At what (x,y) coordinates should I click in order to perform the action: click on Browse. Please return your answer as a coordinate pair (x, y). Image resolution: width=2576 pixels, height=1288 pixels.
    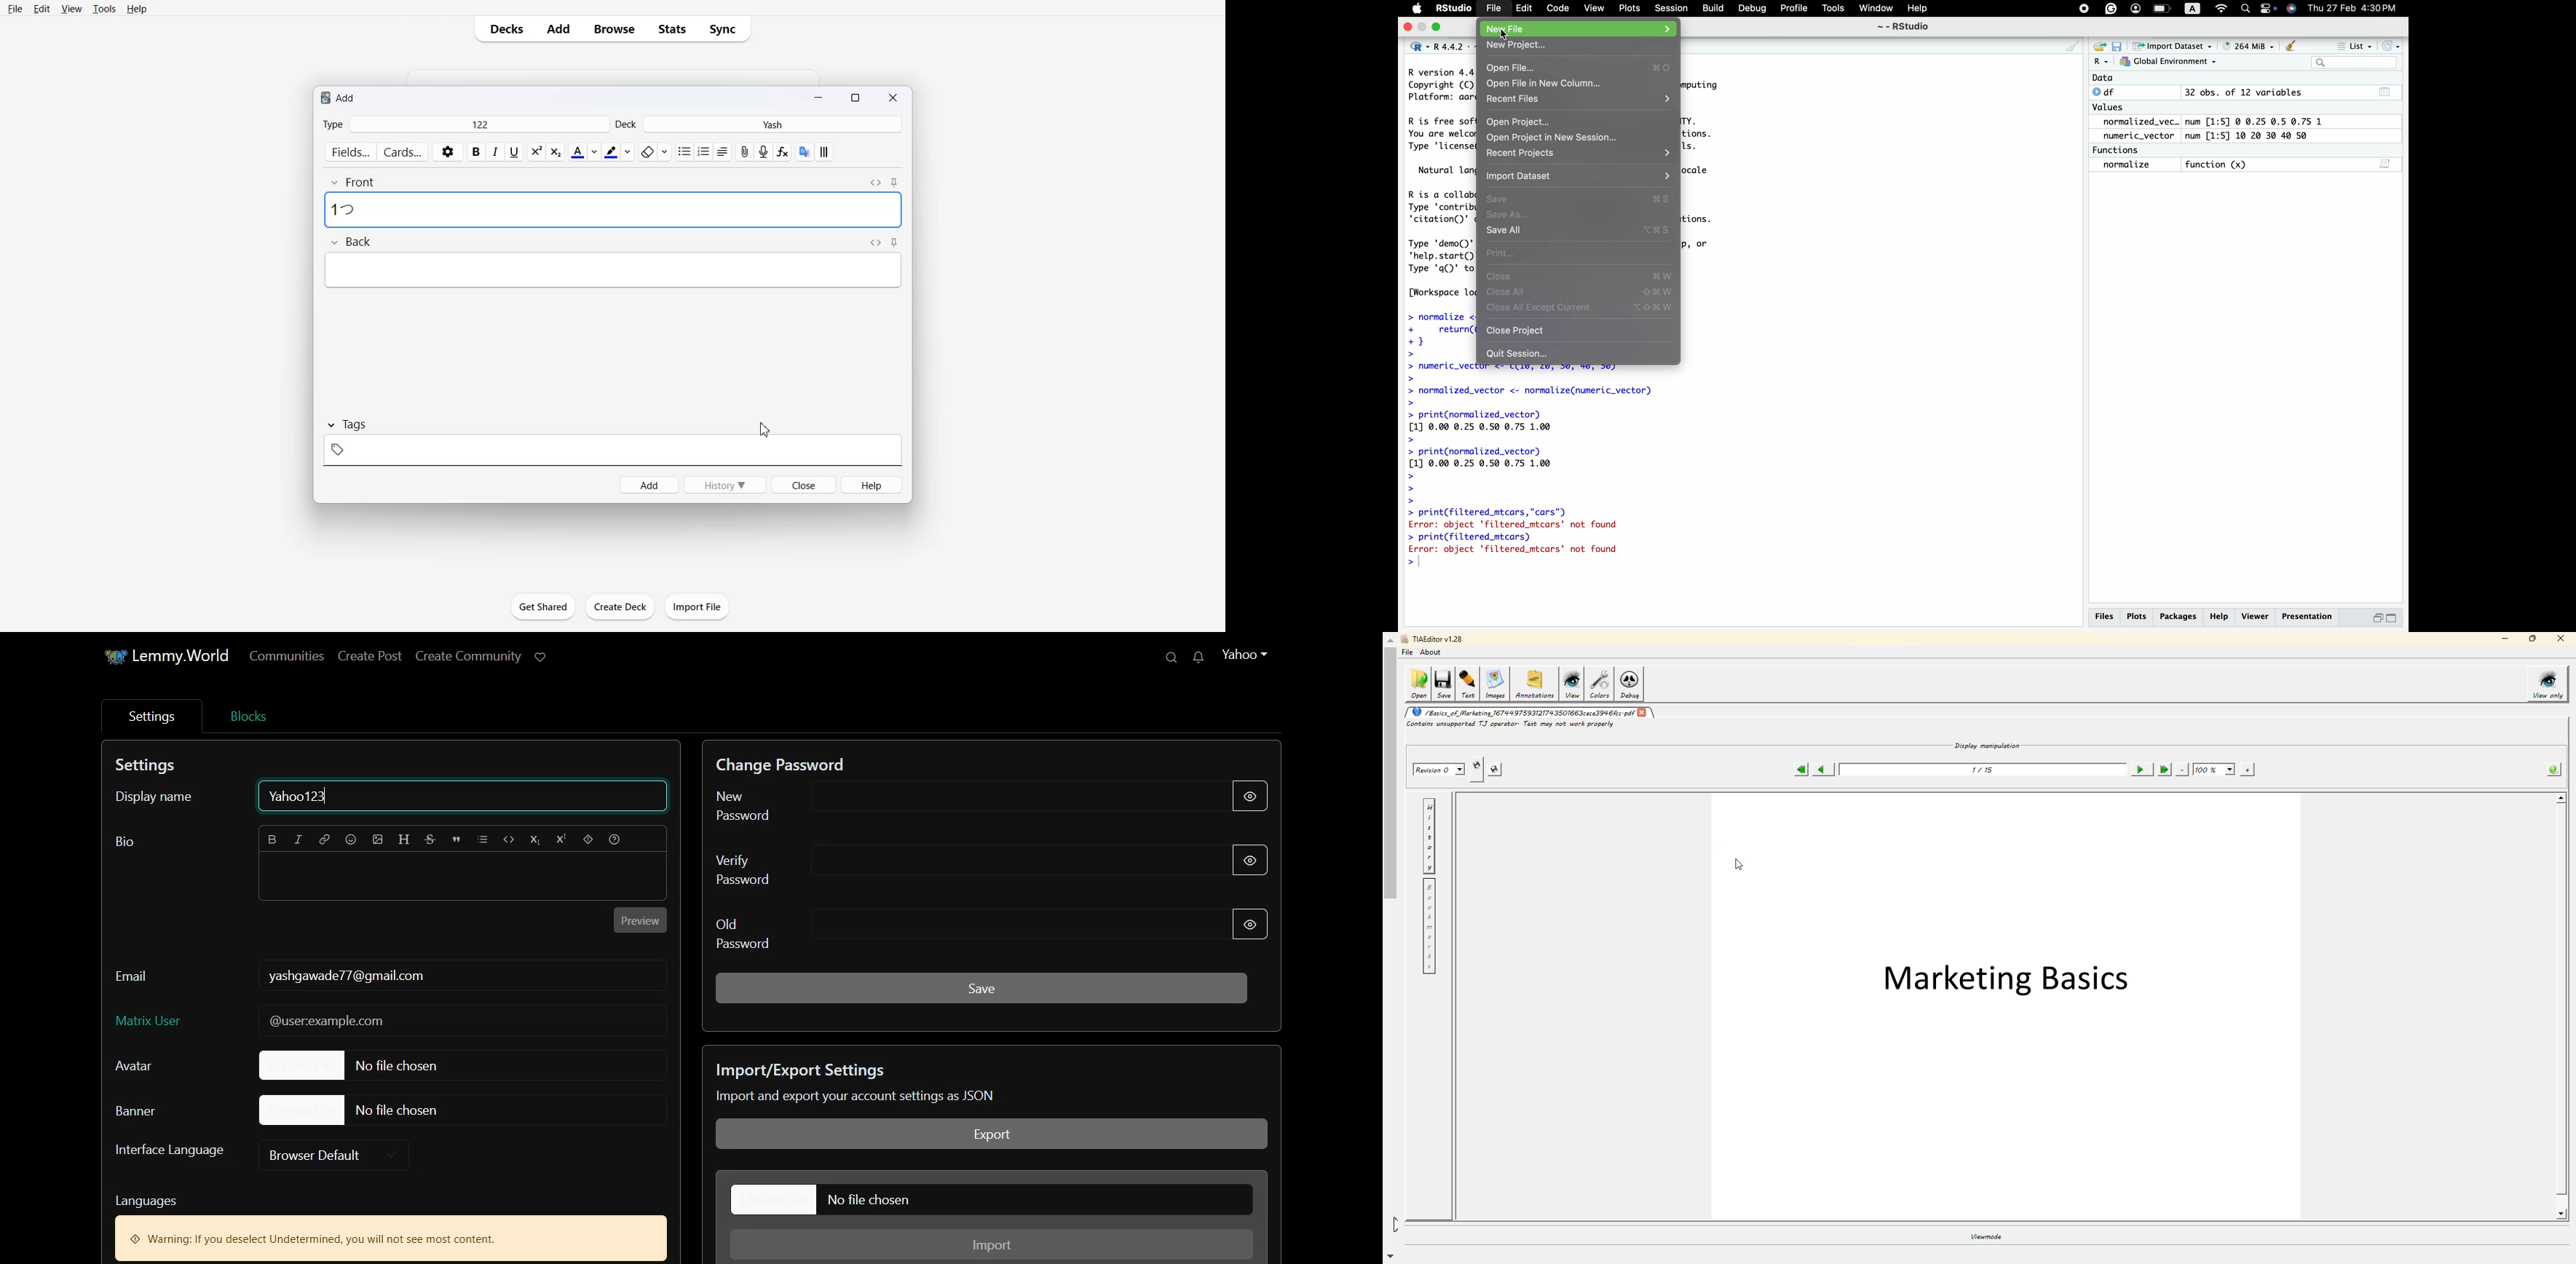
    Looking at the image, I should click on (615, 29).